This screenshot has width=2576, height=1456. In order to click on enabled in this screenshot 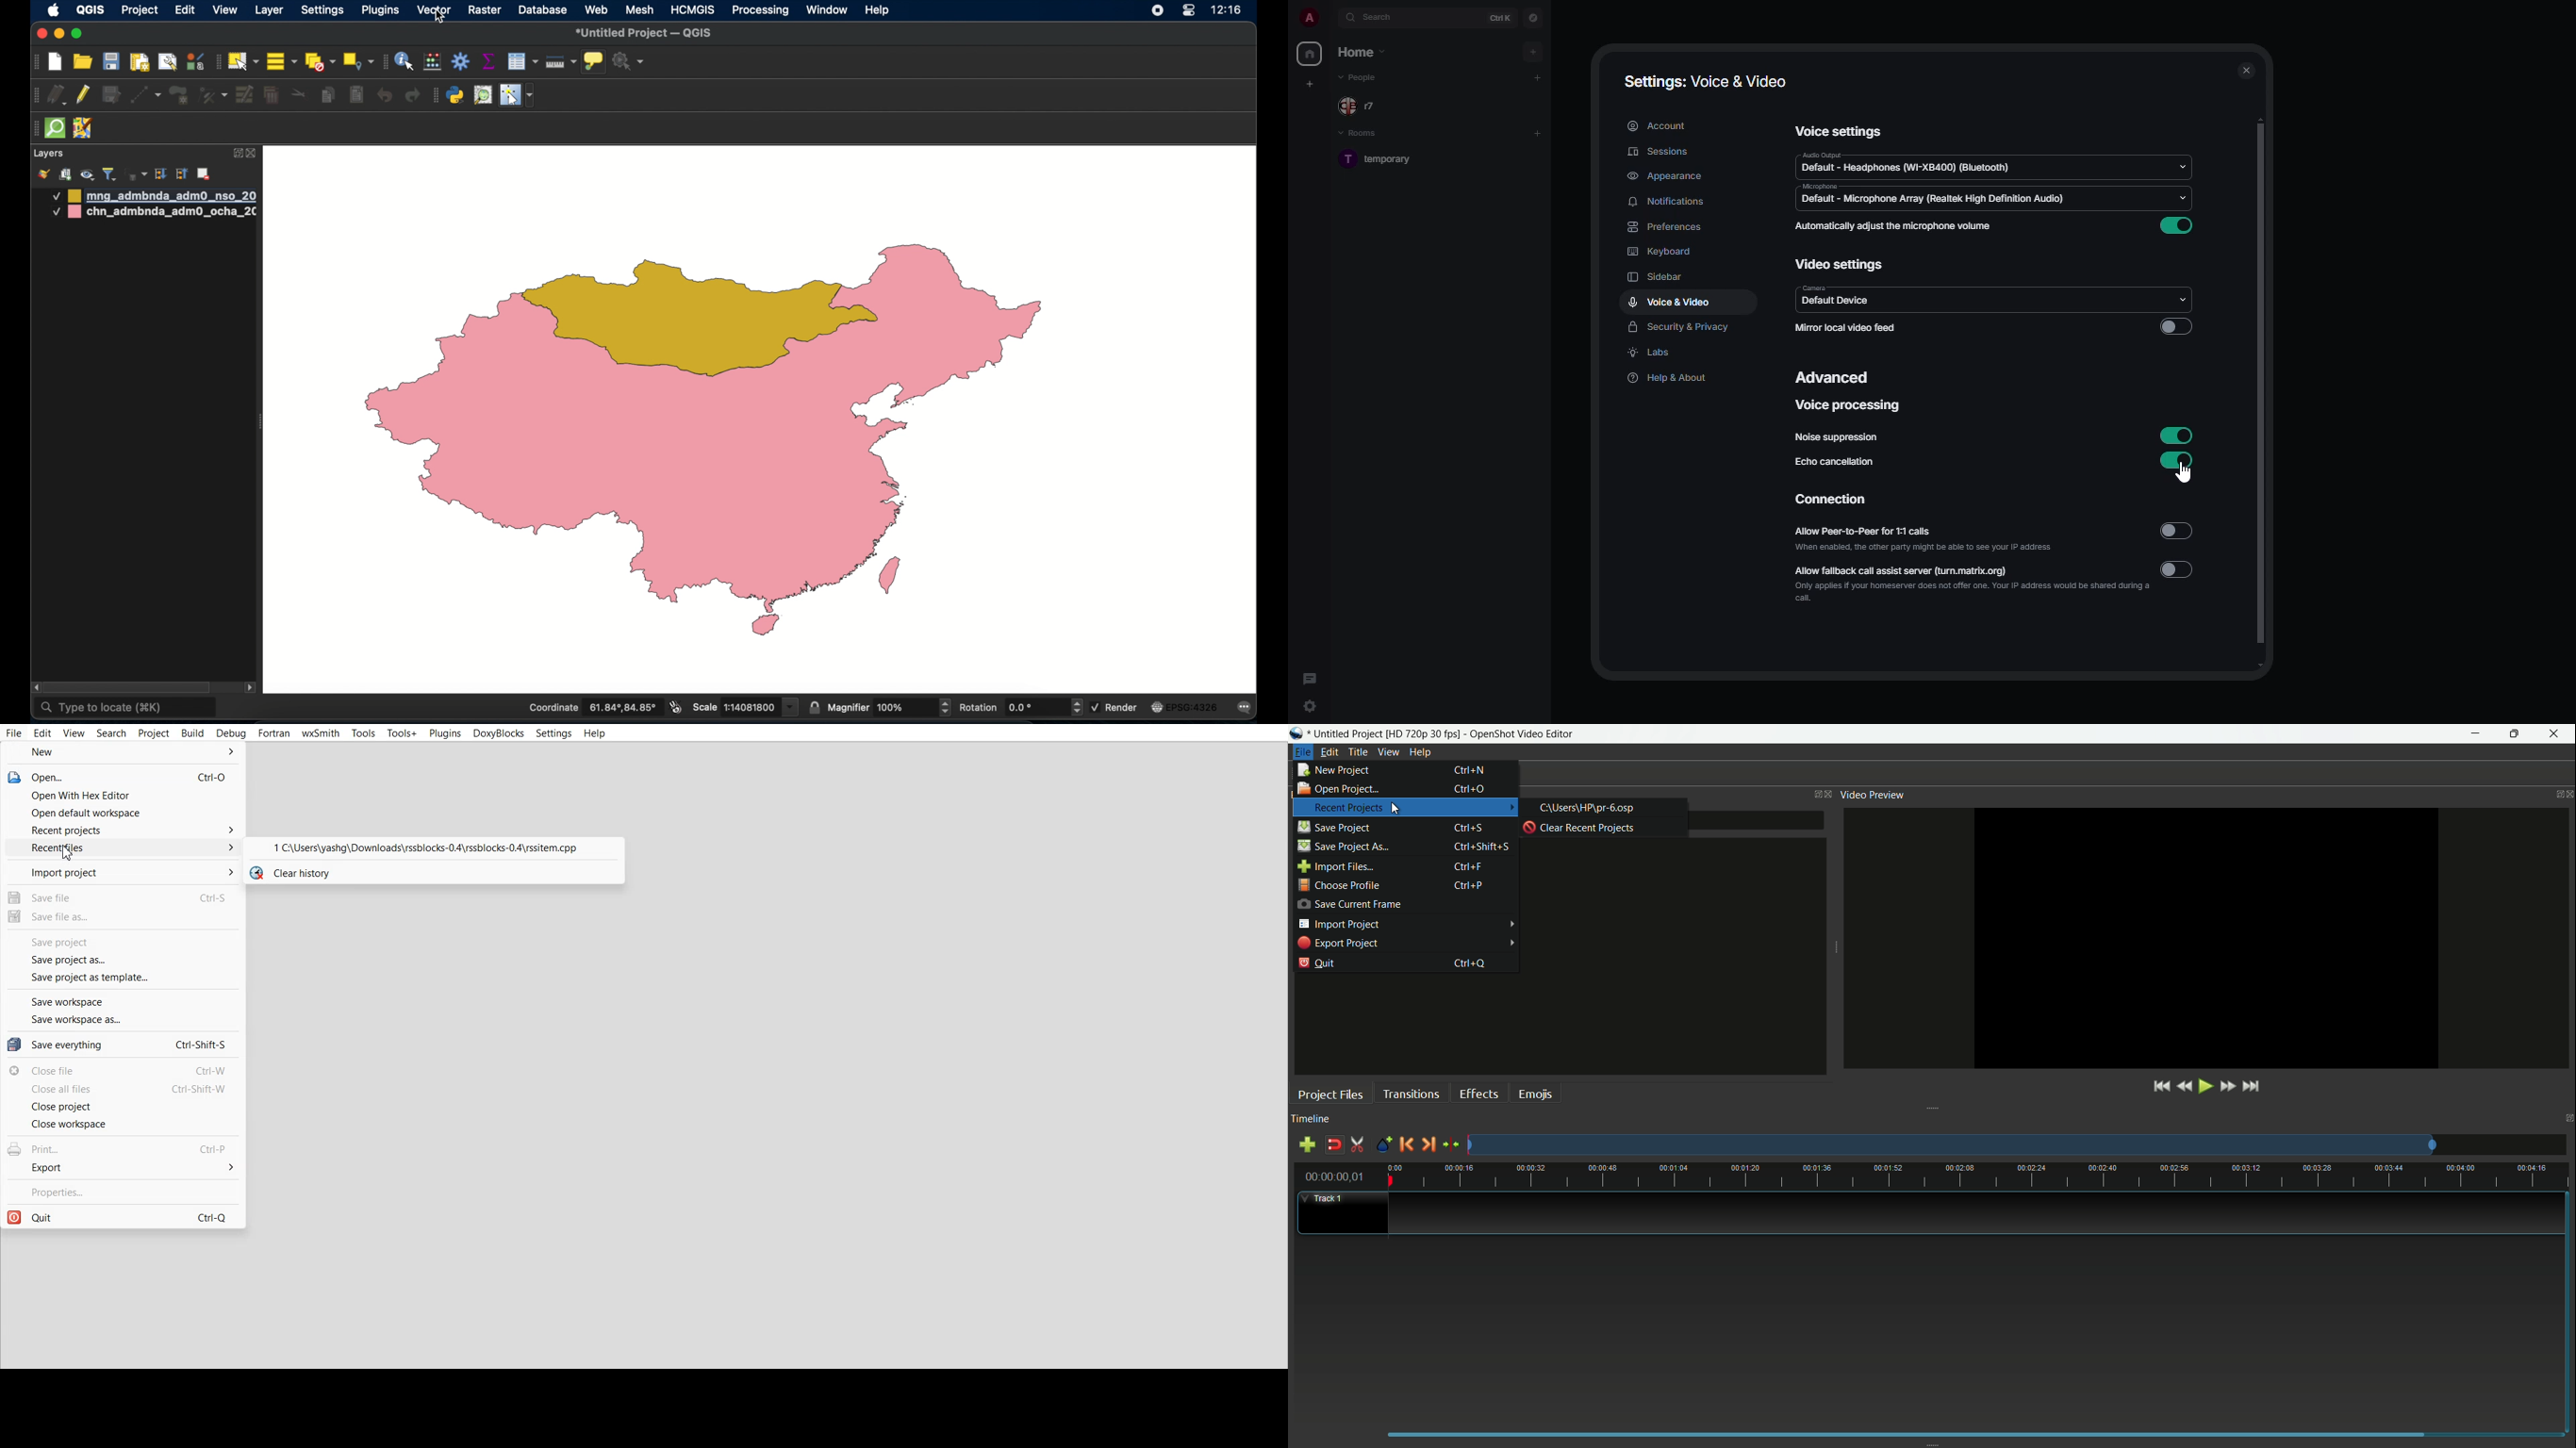, I will do `click(2176, 435)`.